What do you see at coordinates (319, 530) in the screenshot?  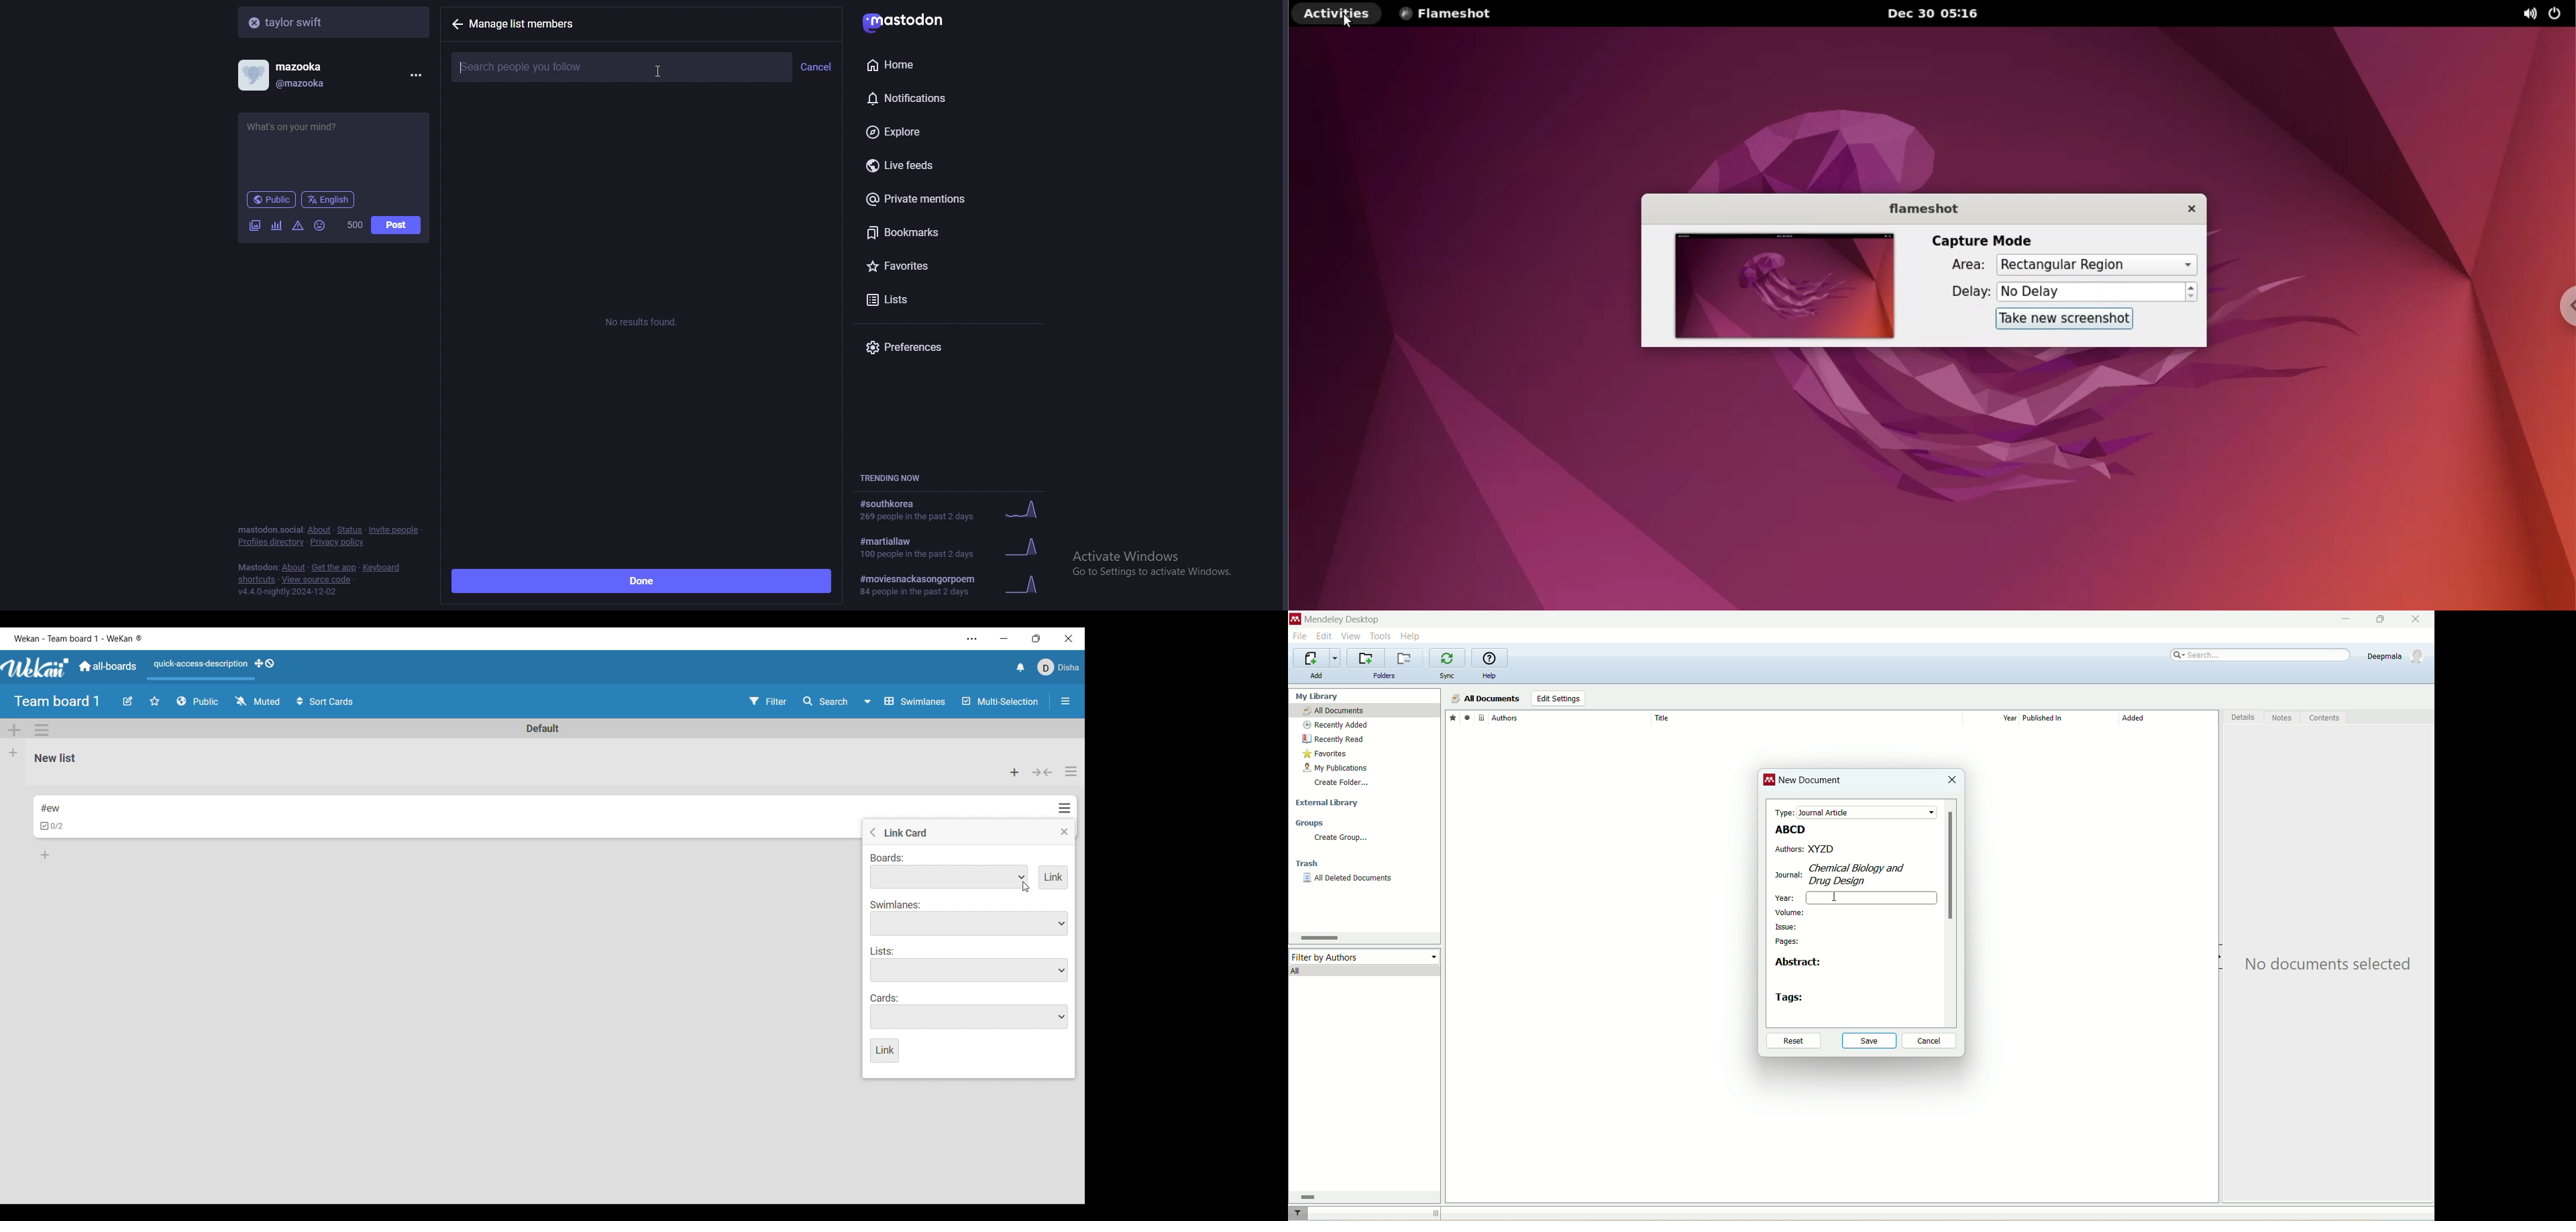 I see `about` at bounding box center [319, 530].